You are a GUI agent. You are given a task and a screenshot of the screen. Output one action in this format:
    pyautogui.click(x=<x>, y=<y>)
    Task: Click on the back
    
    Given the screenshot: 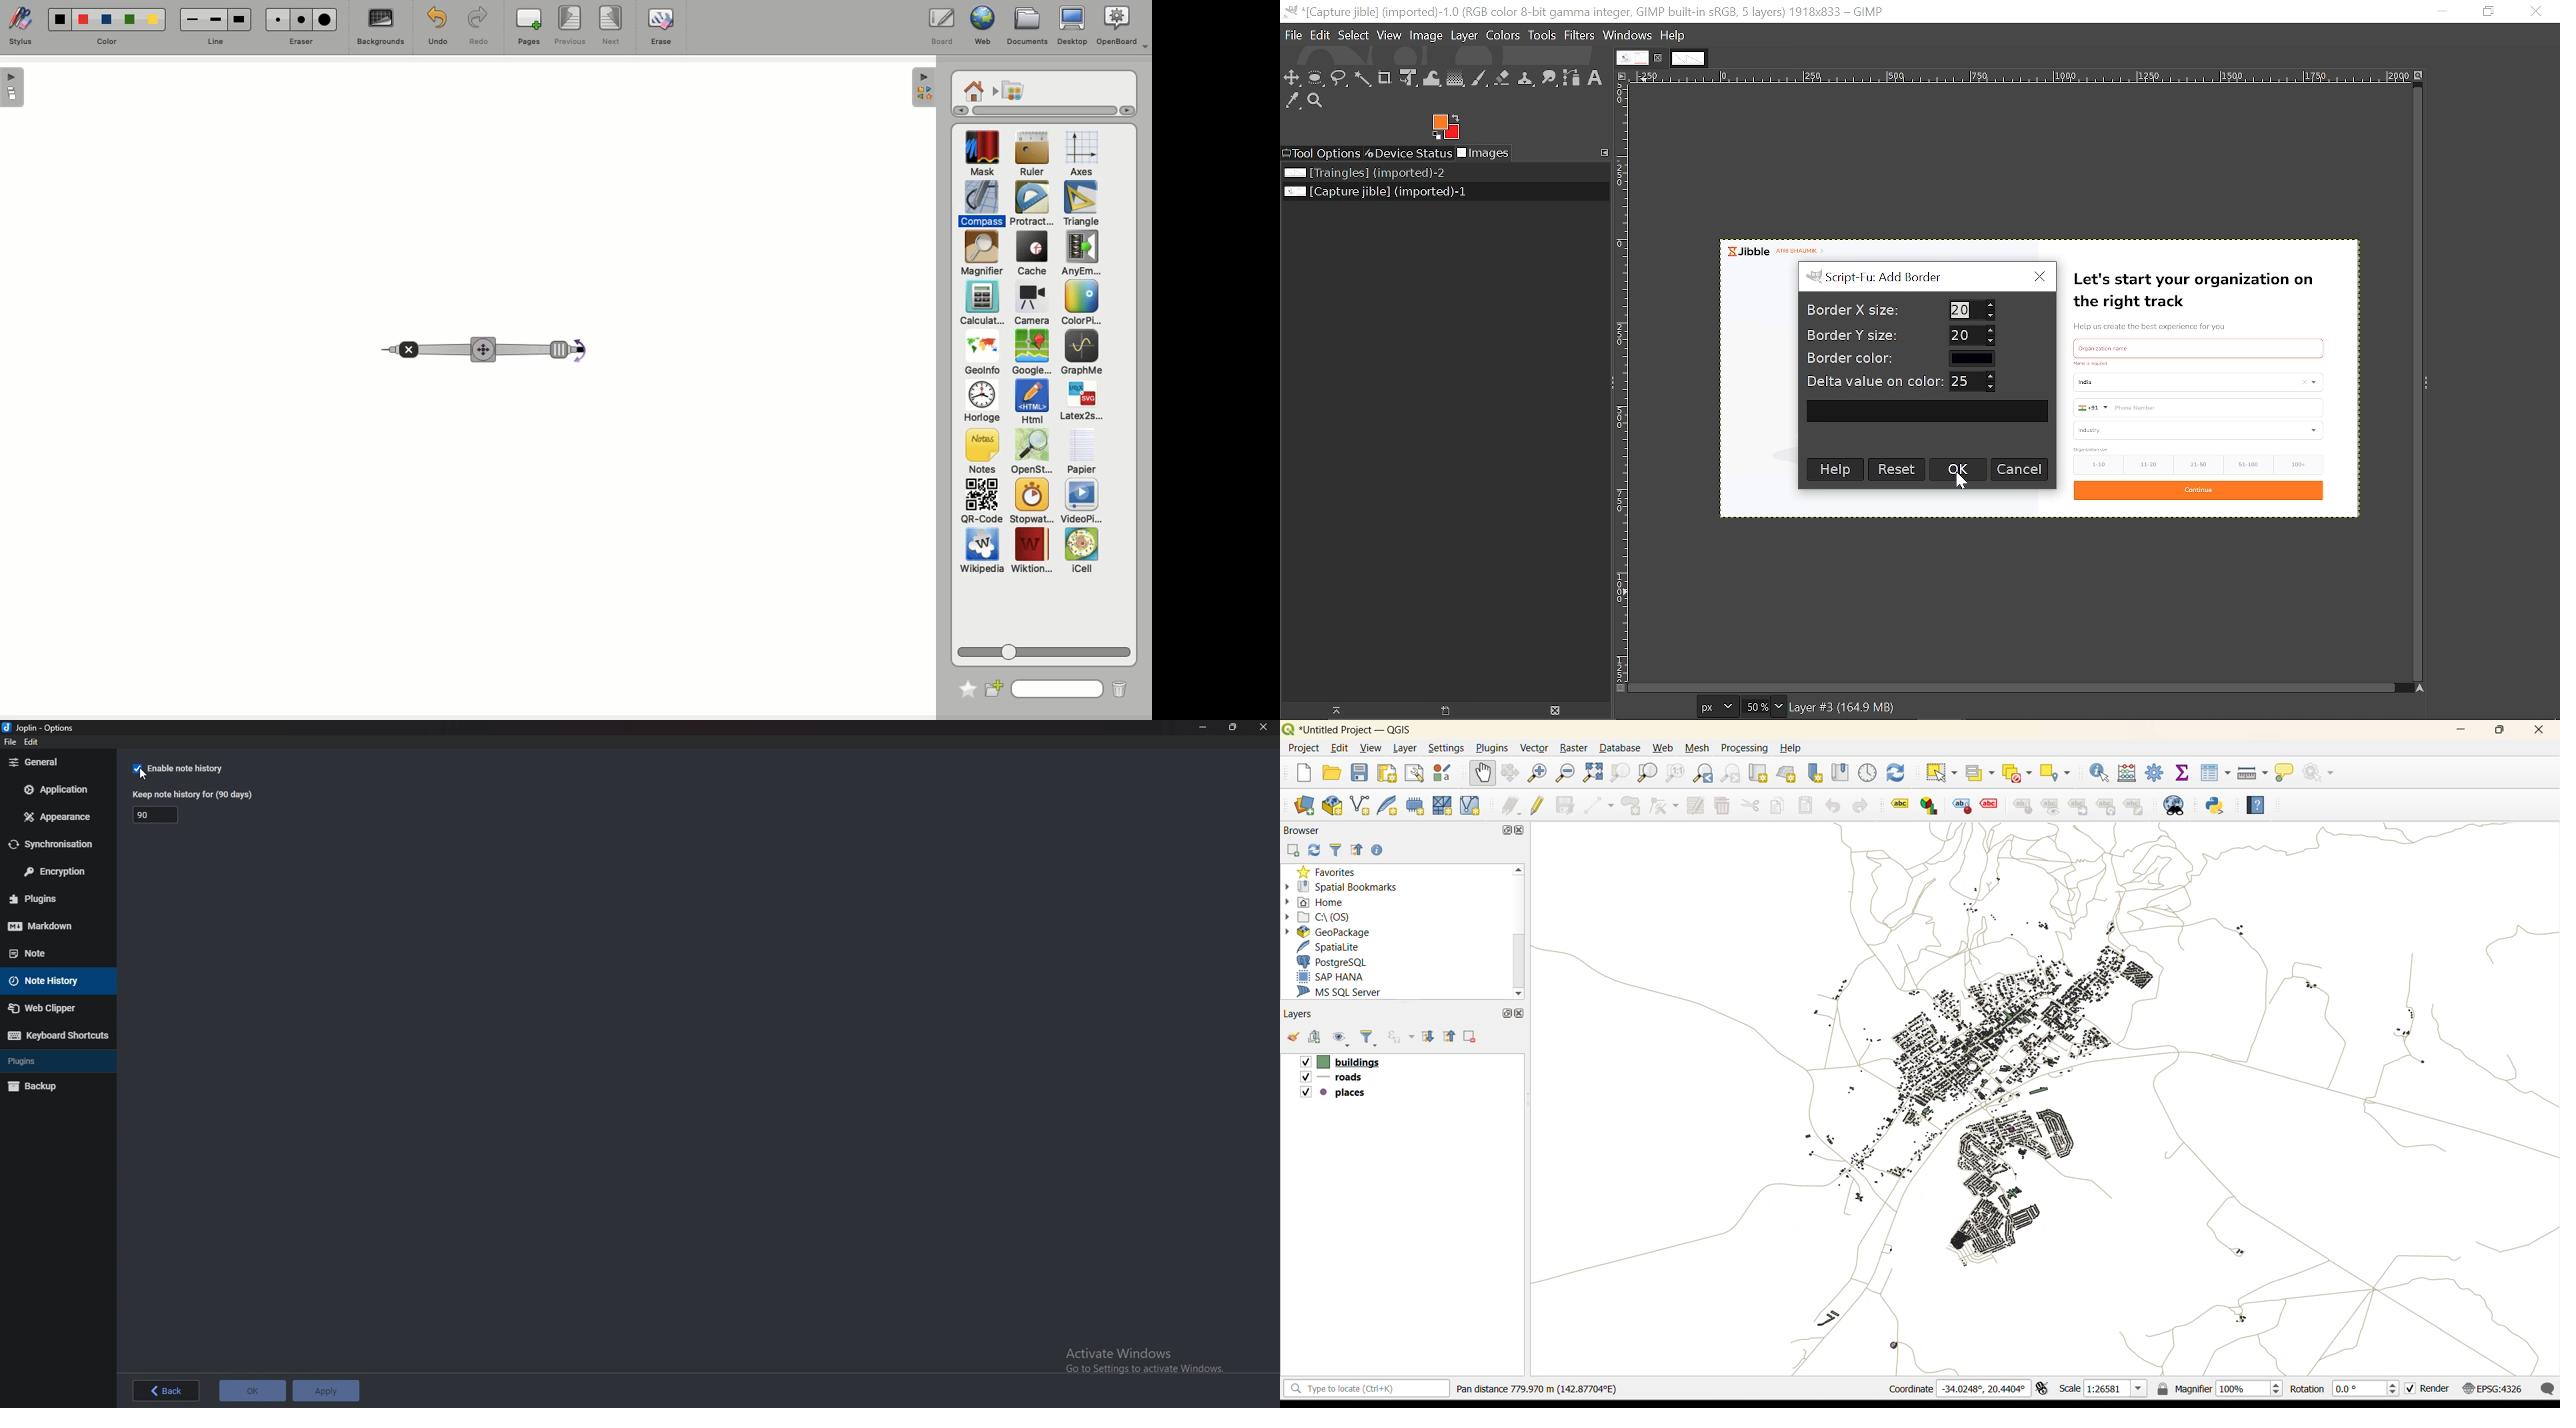 What is the action you would take?
    pyautogui.click(x=166, y=1391)
    